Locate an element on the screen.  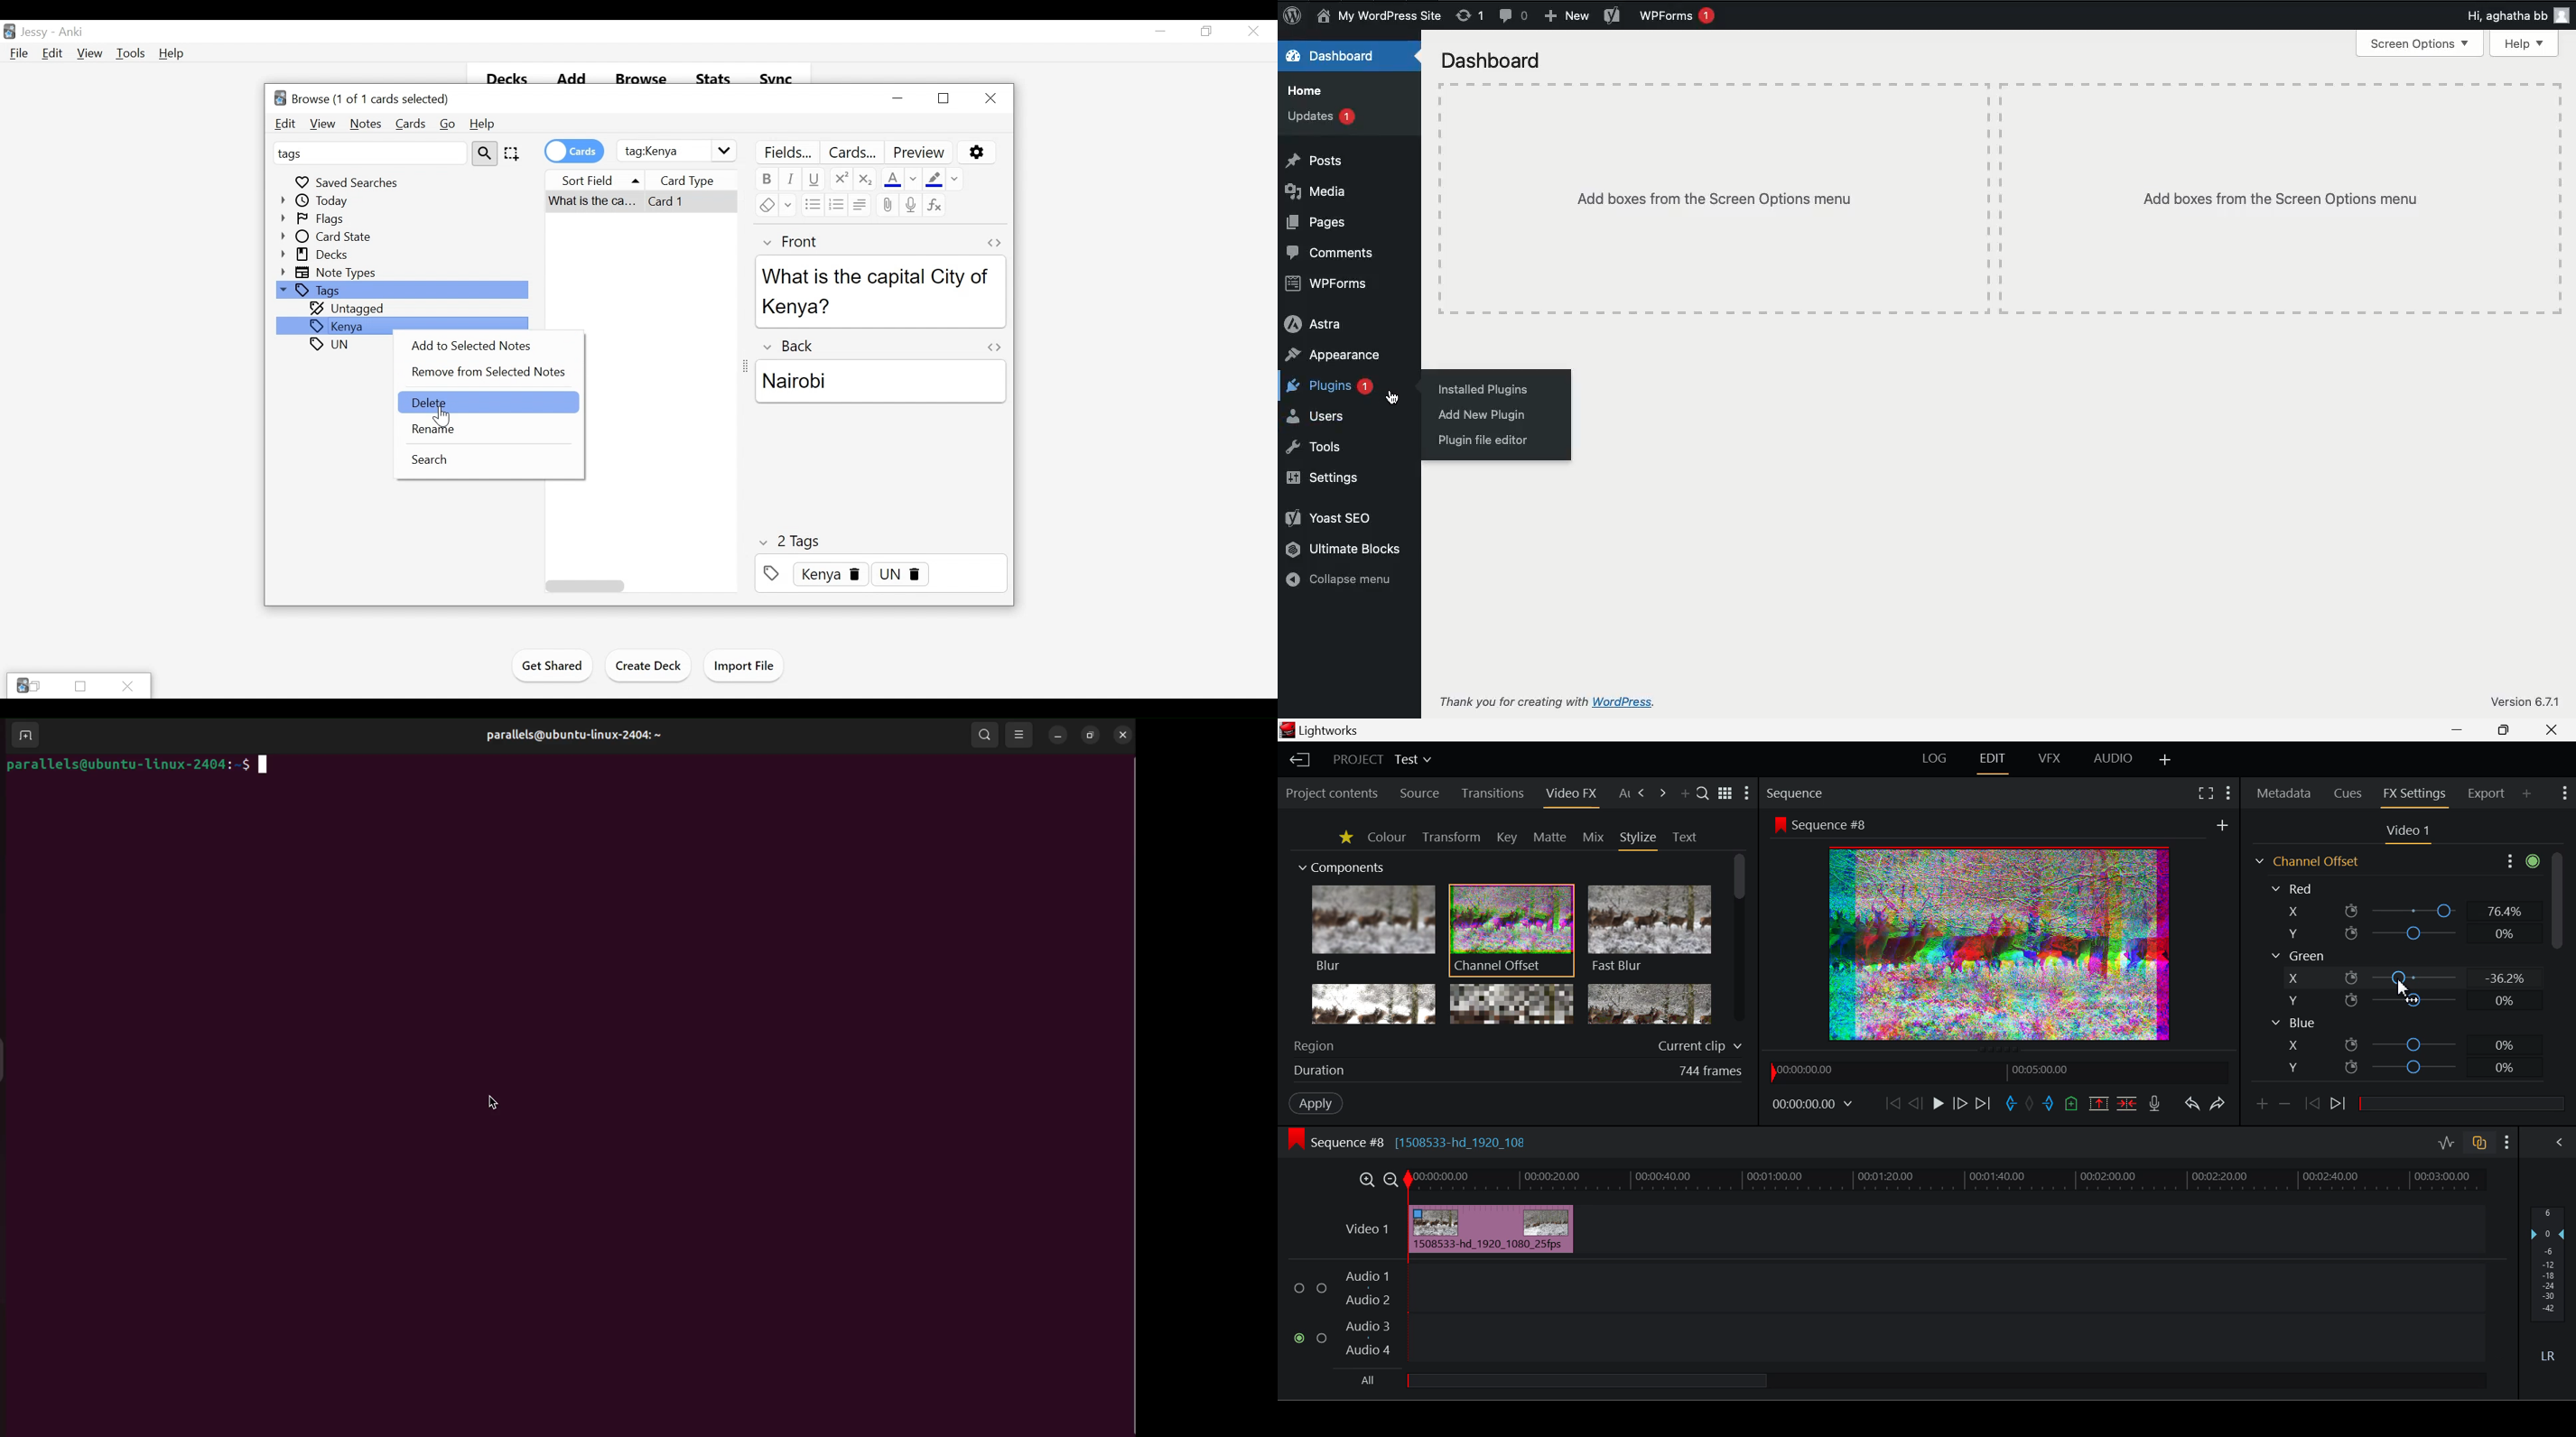
Get Shared is located at coordinates (552, 668).